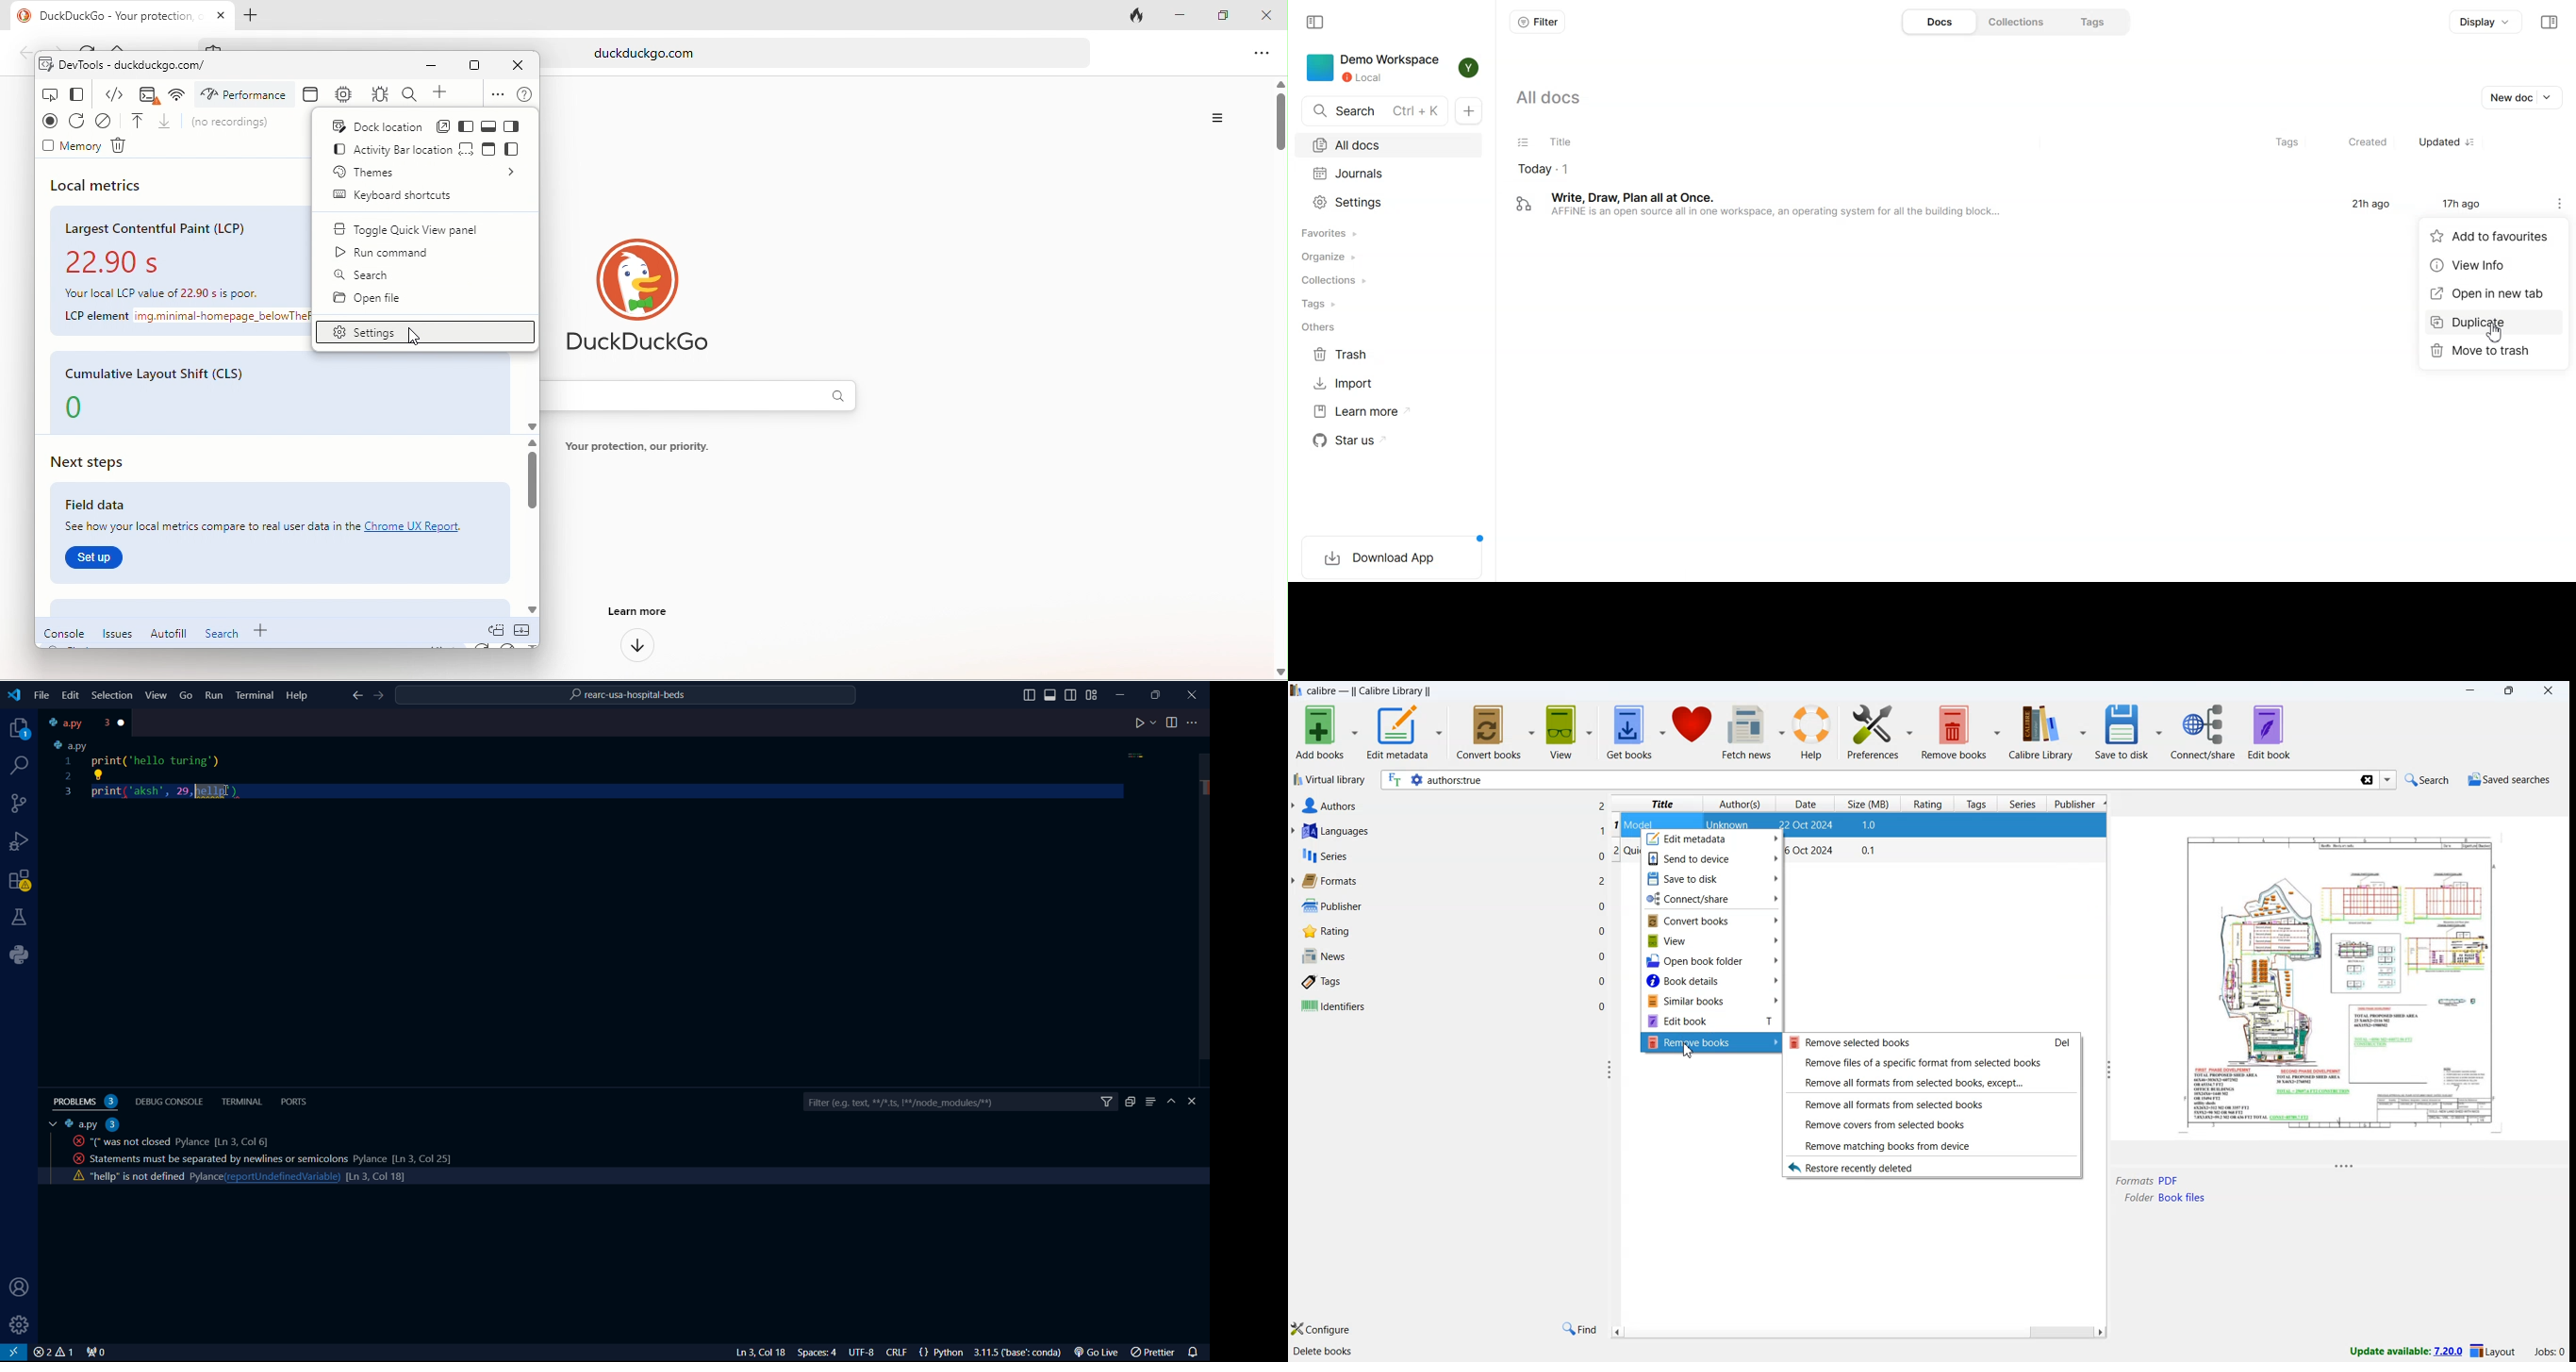  What do you see at coordinates (1405, 734) in the screenshot?
I see `edit metadata` at bounding box center [1405, 734].